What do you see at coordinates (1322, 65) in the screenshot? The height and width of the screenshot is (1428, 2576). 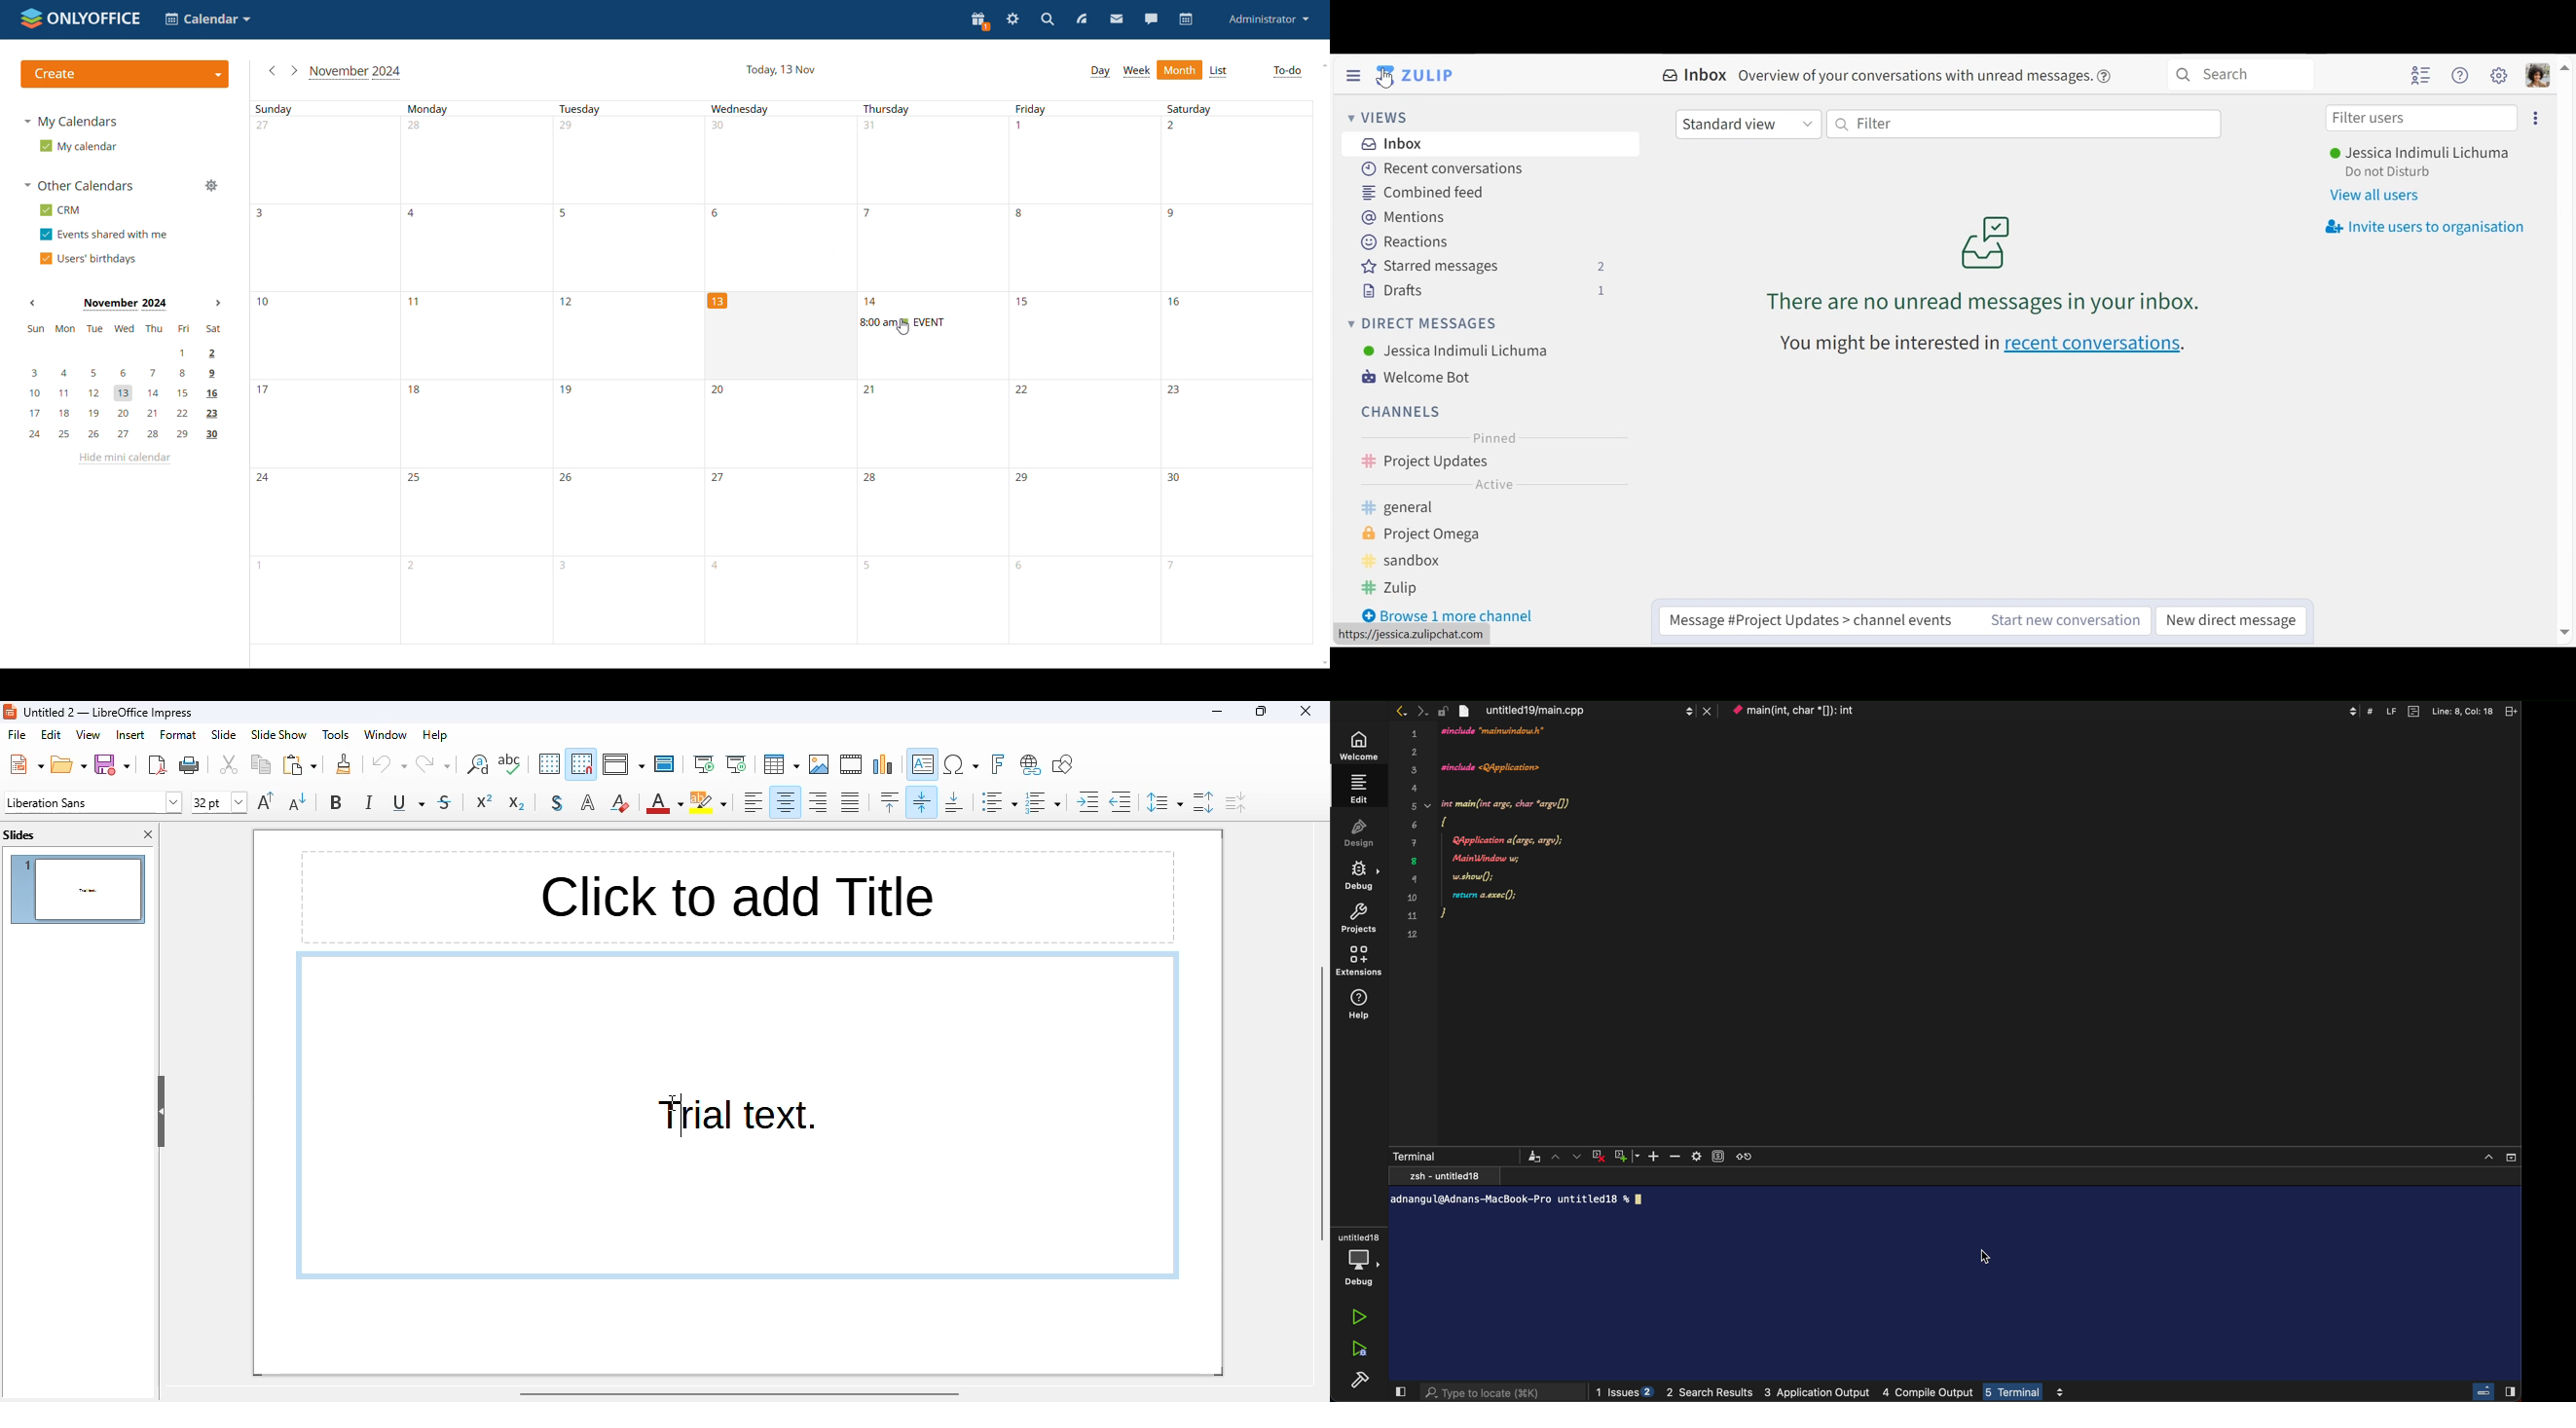 I see `scroll up` at bounding box center [1322, 65].